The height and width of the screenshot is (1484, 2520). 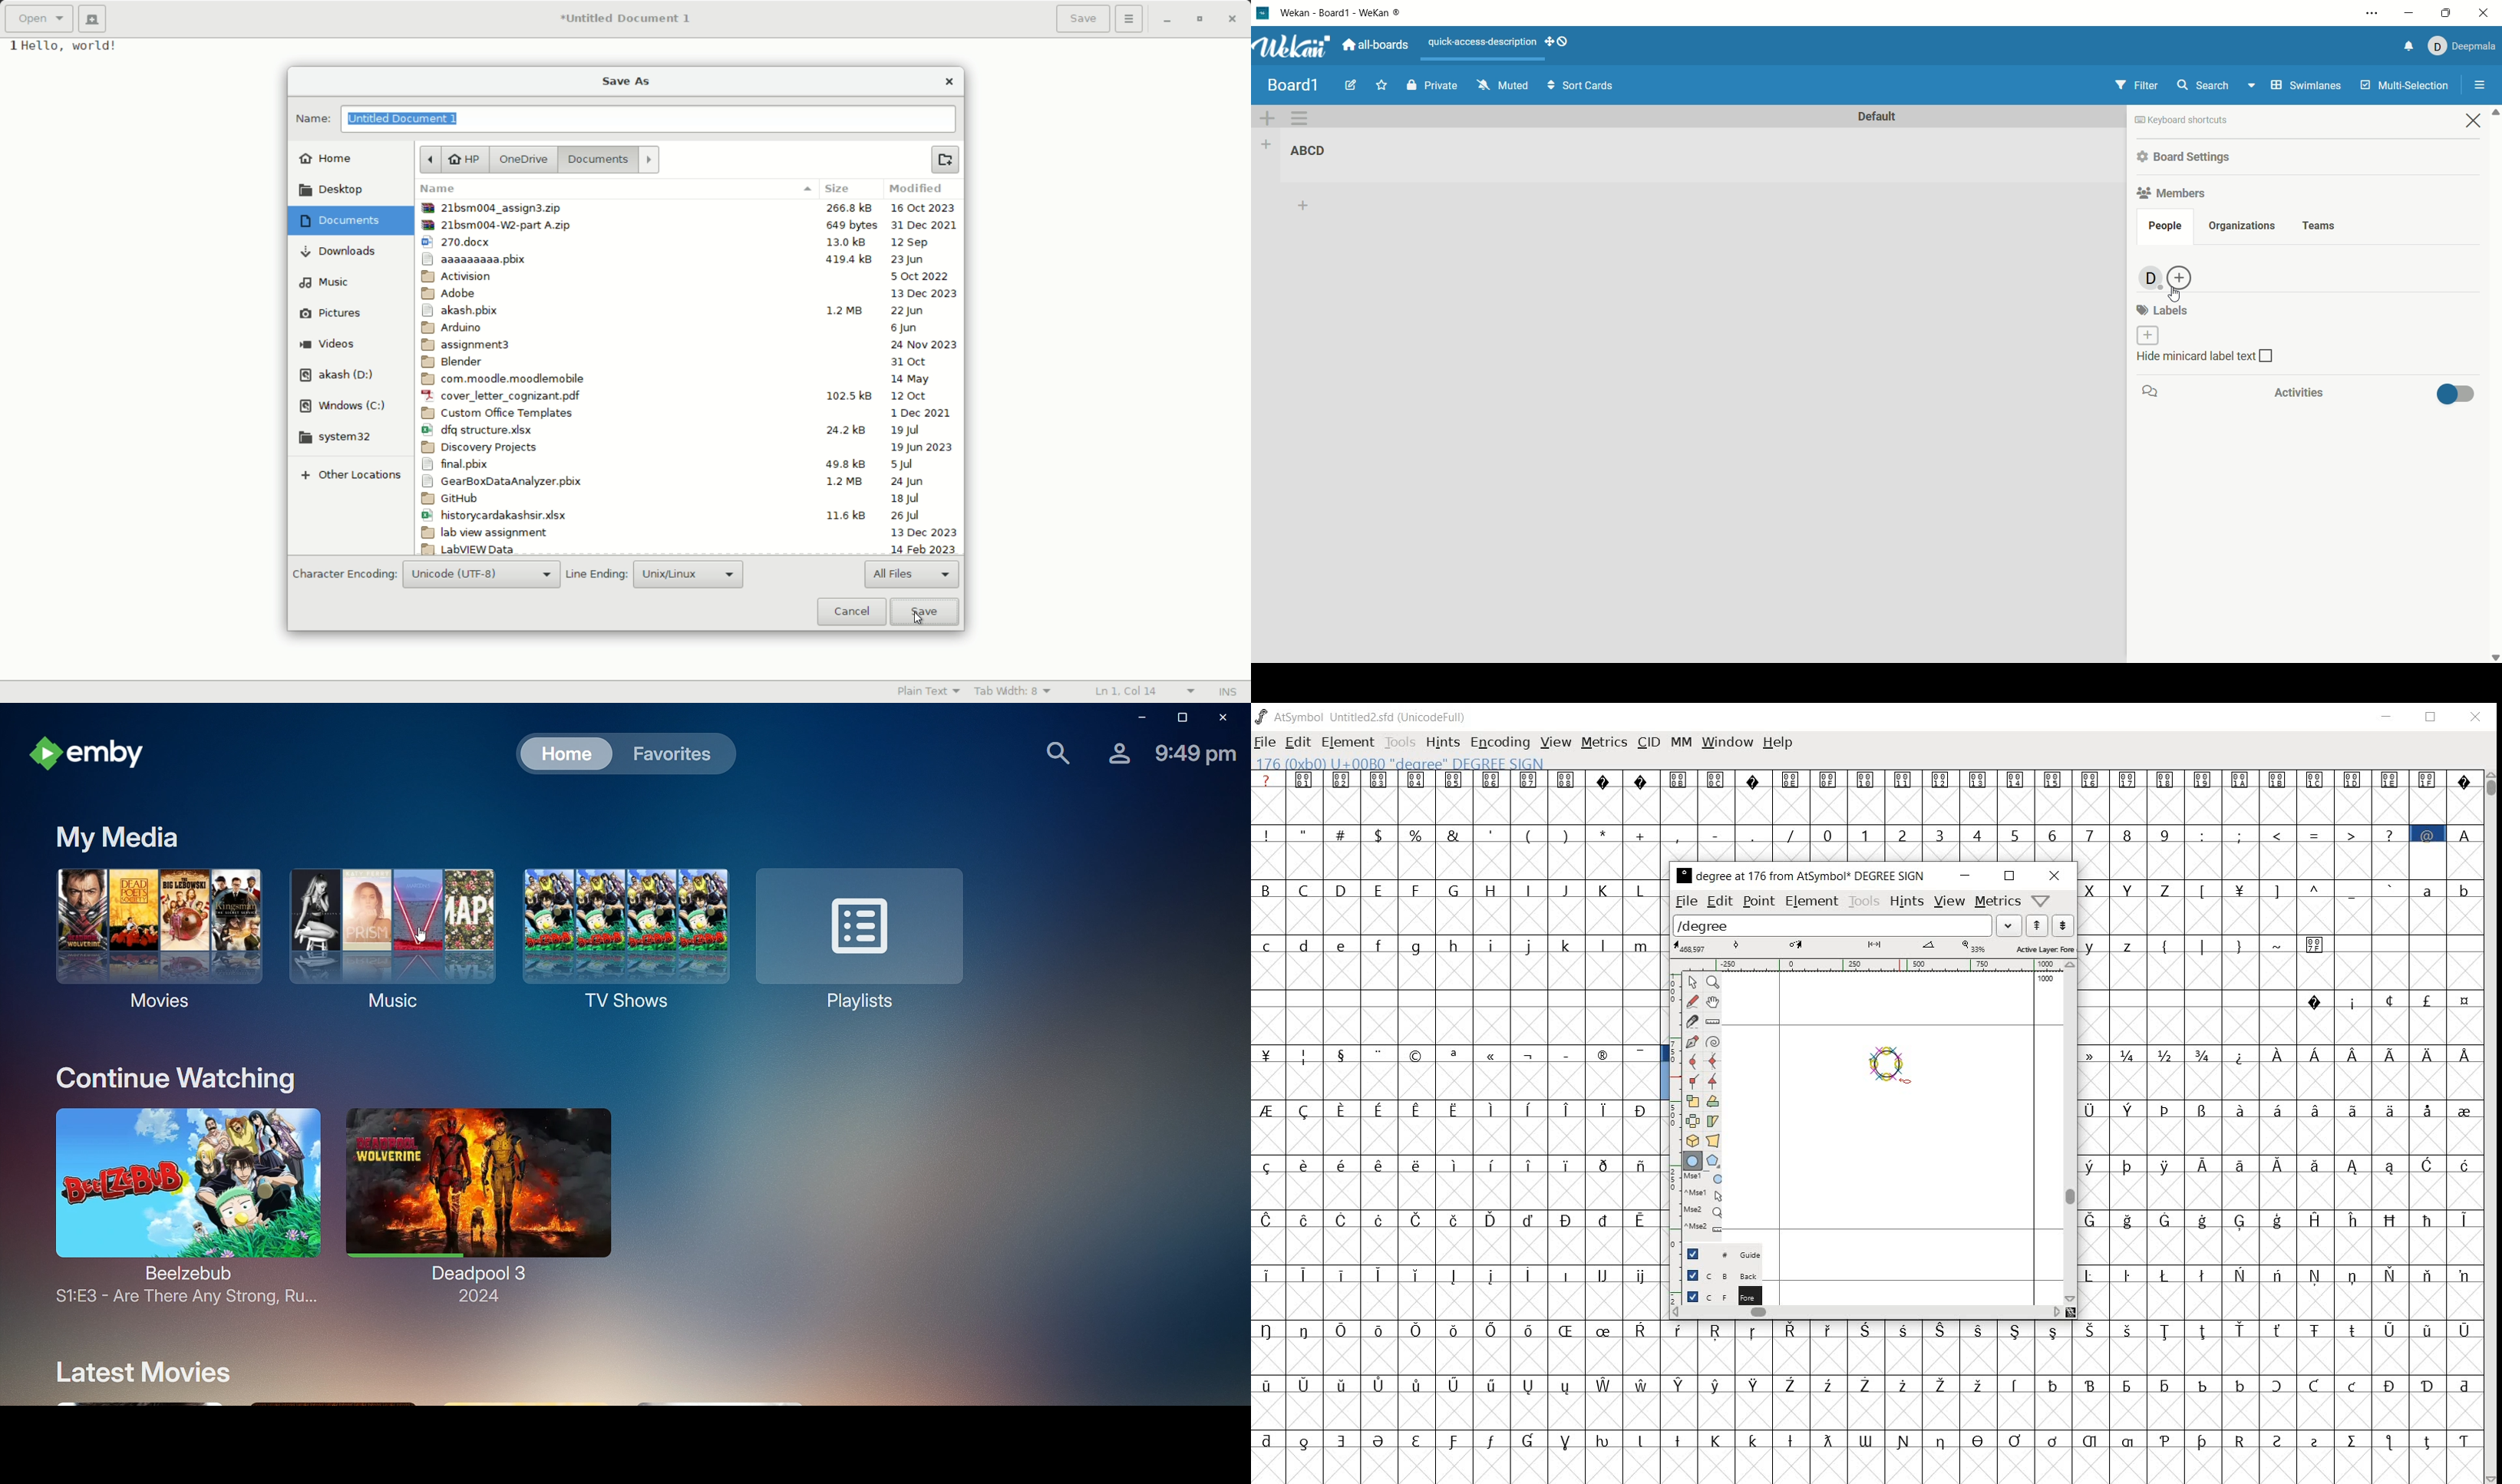 I want to click on cursor, so click(x=2178, y=295).